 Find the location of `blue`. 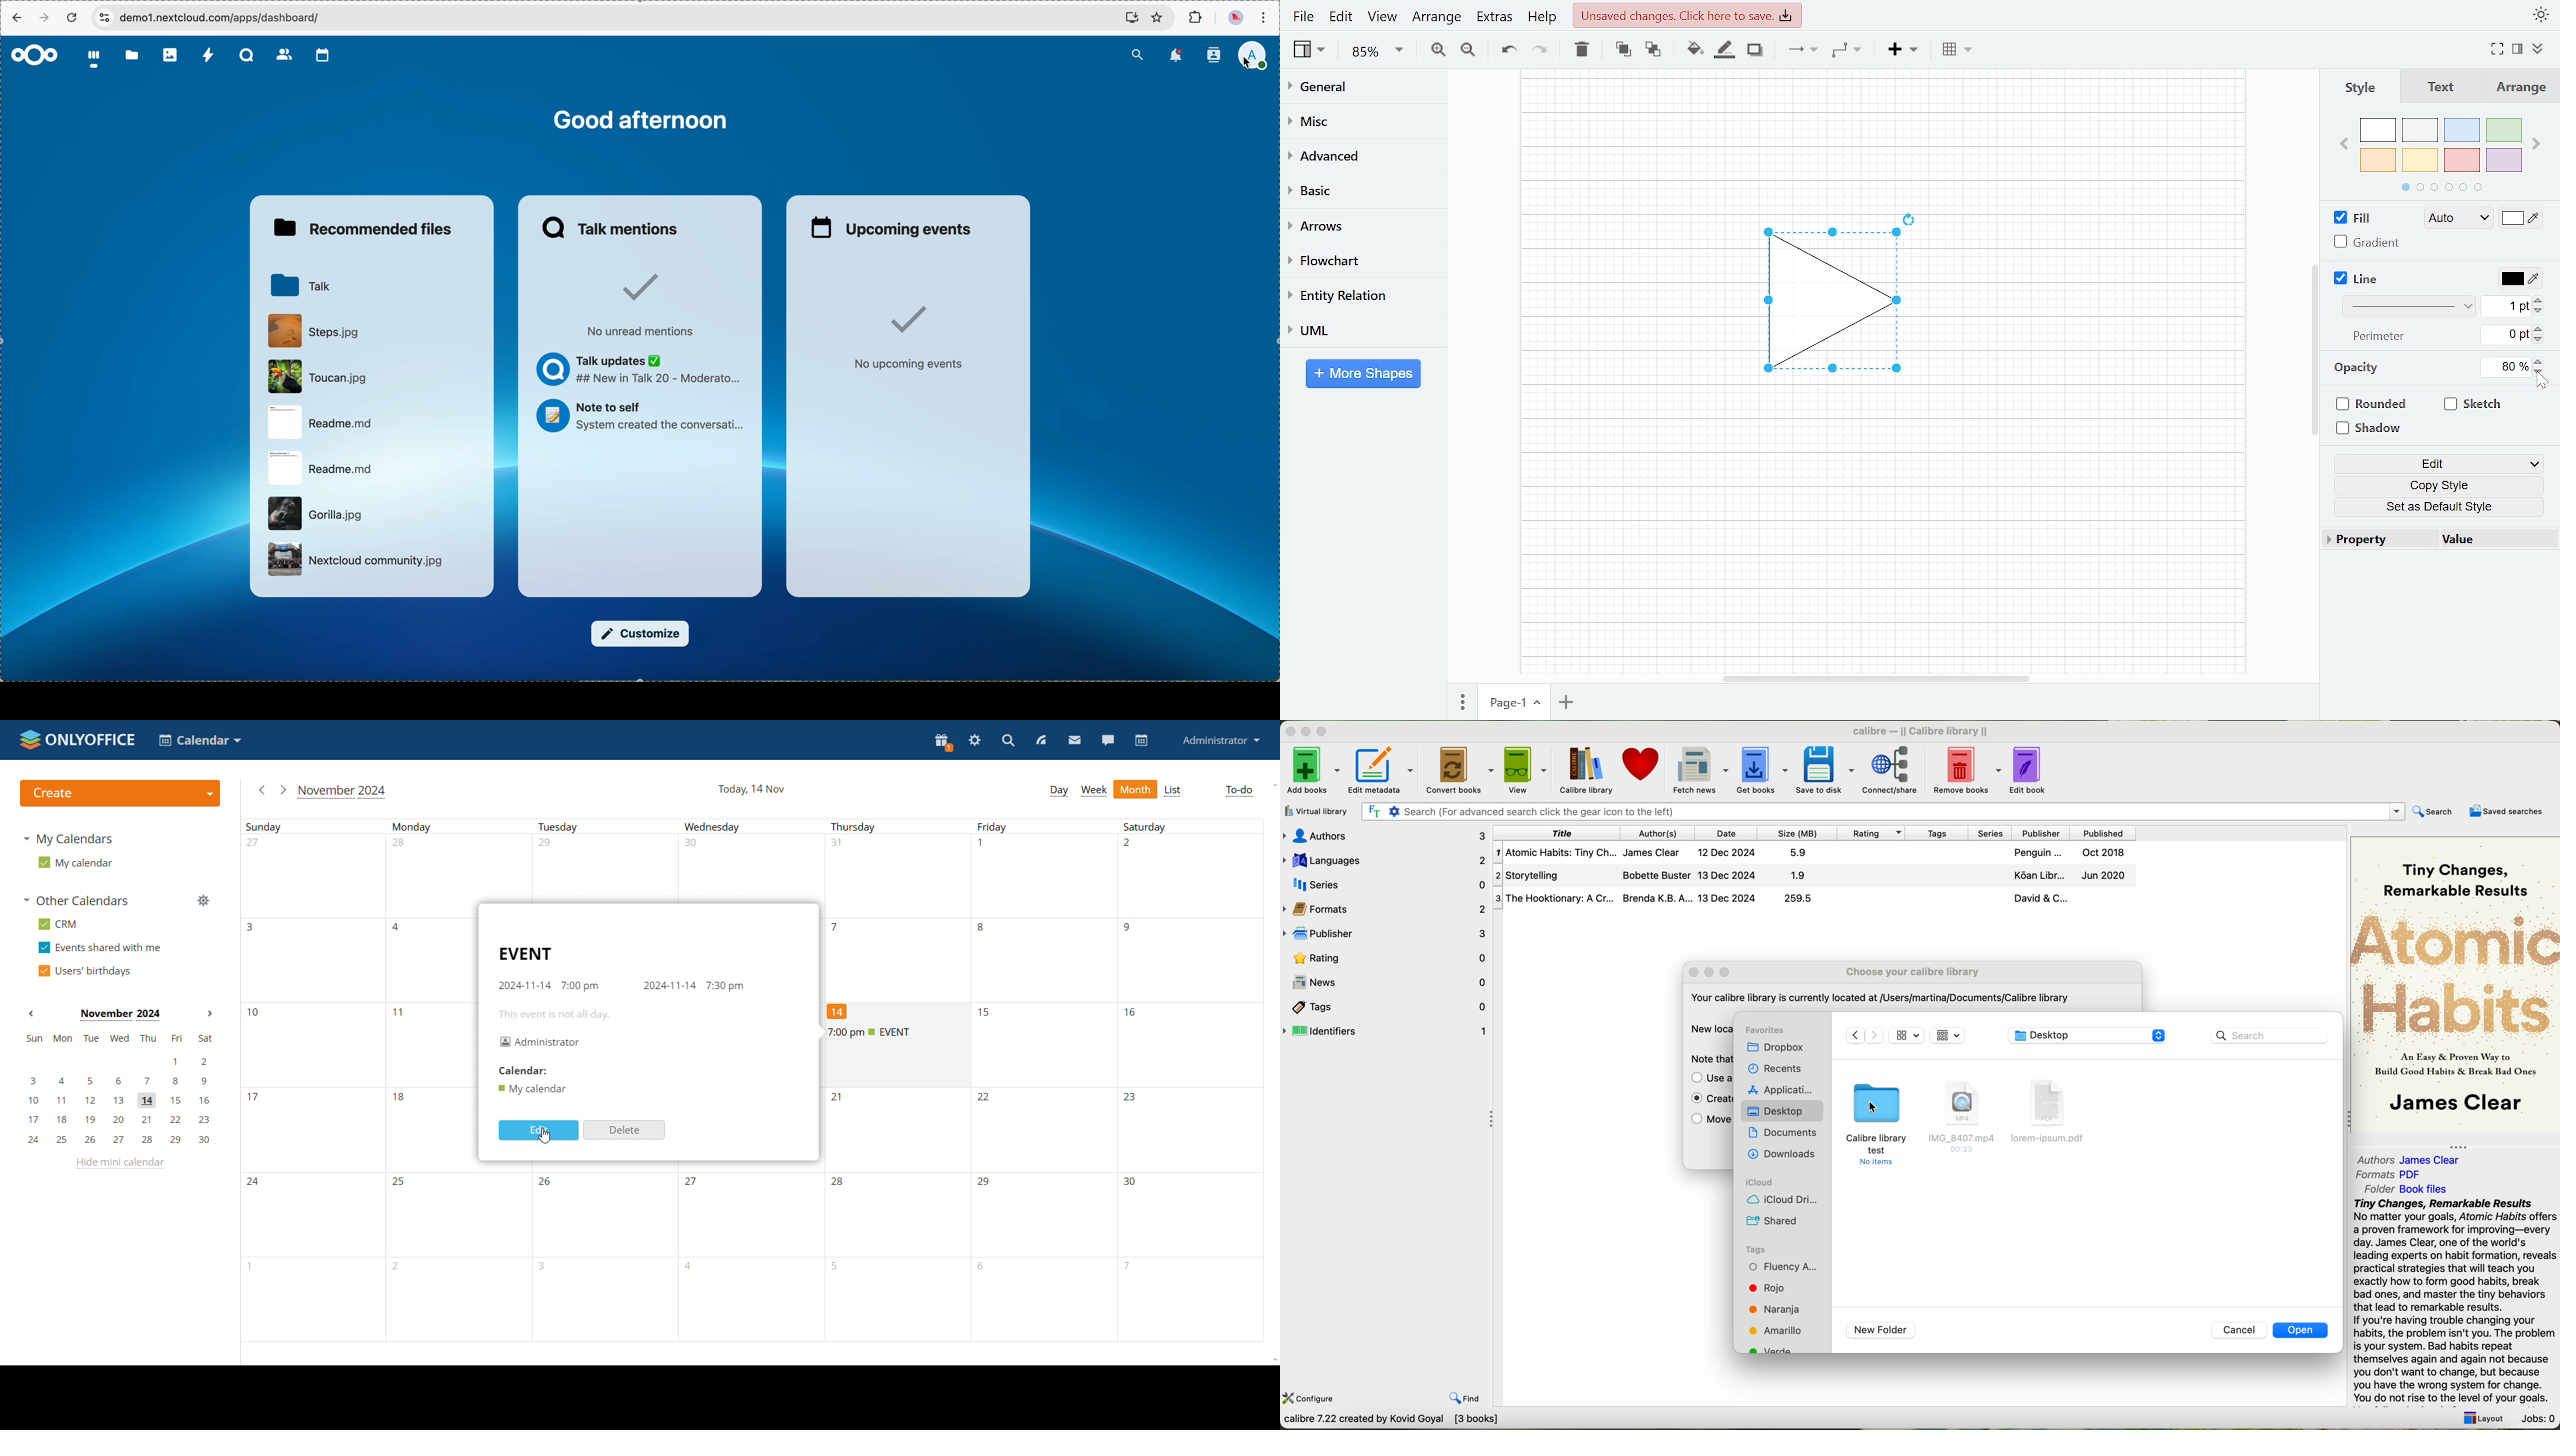

blue is located at coordinates (2464, 130).